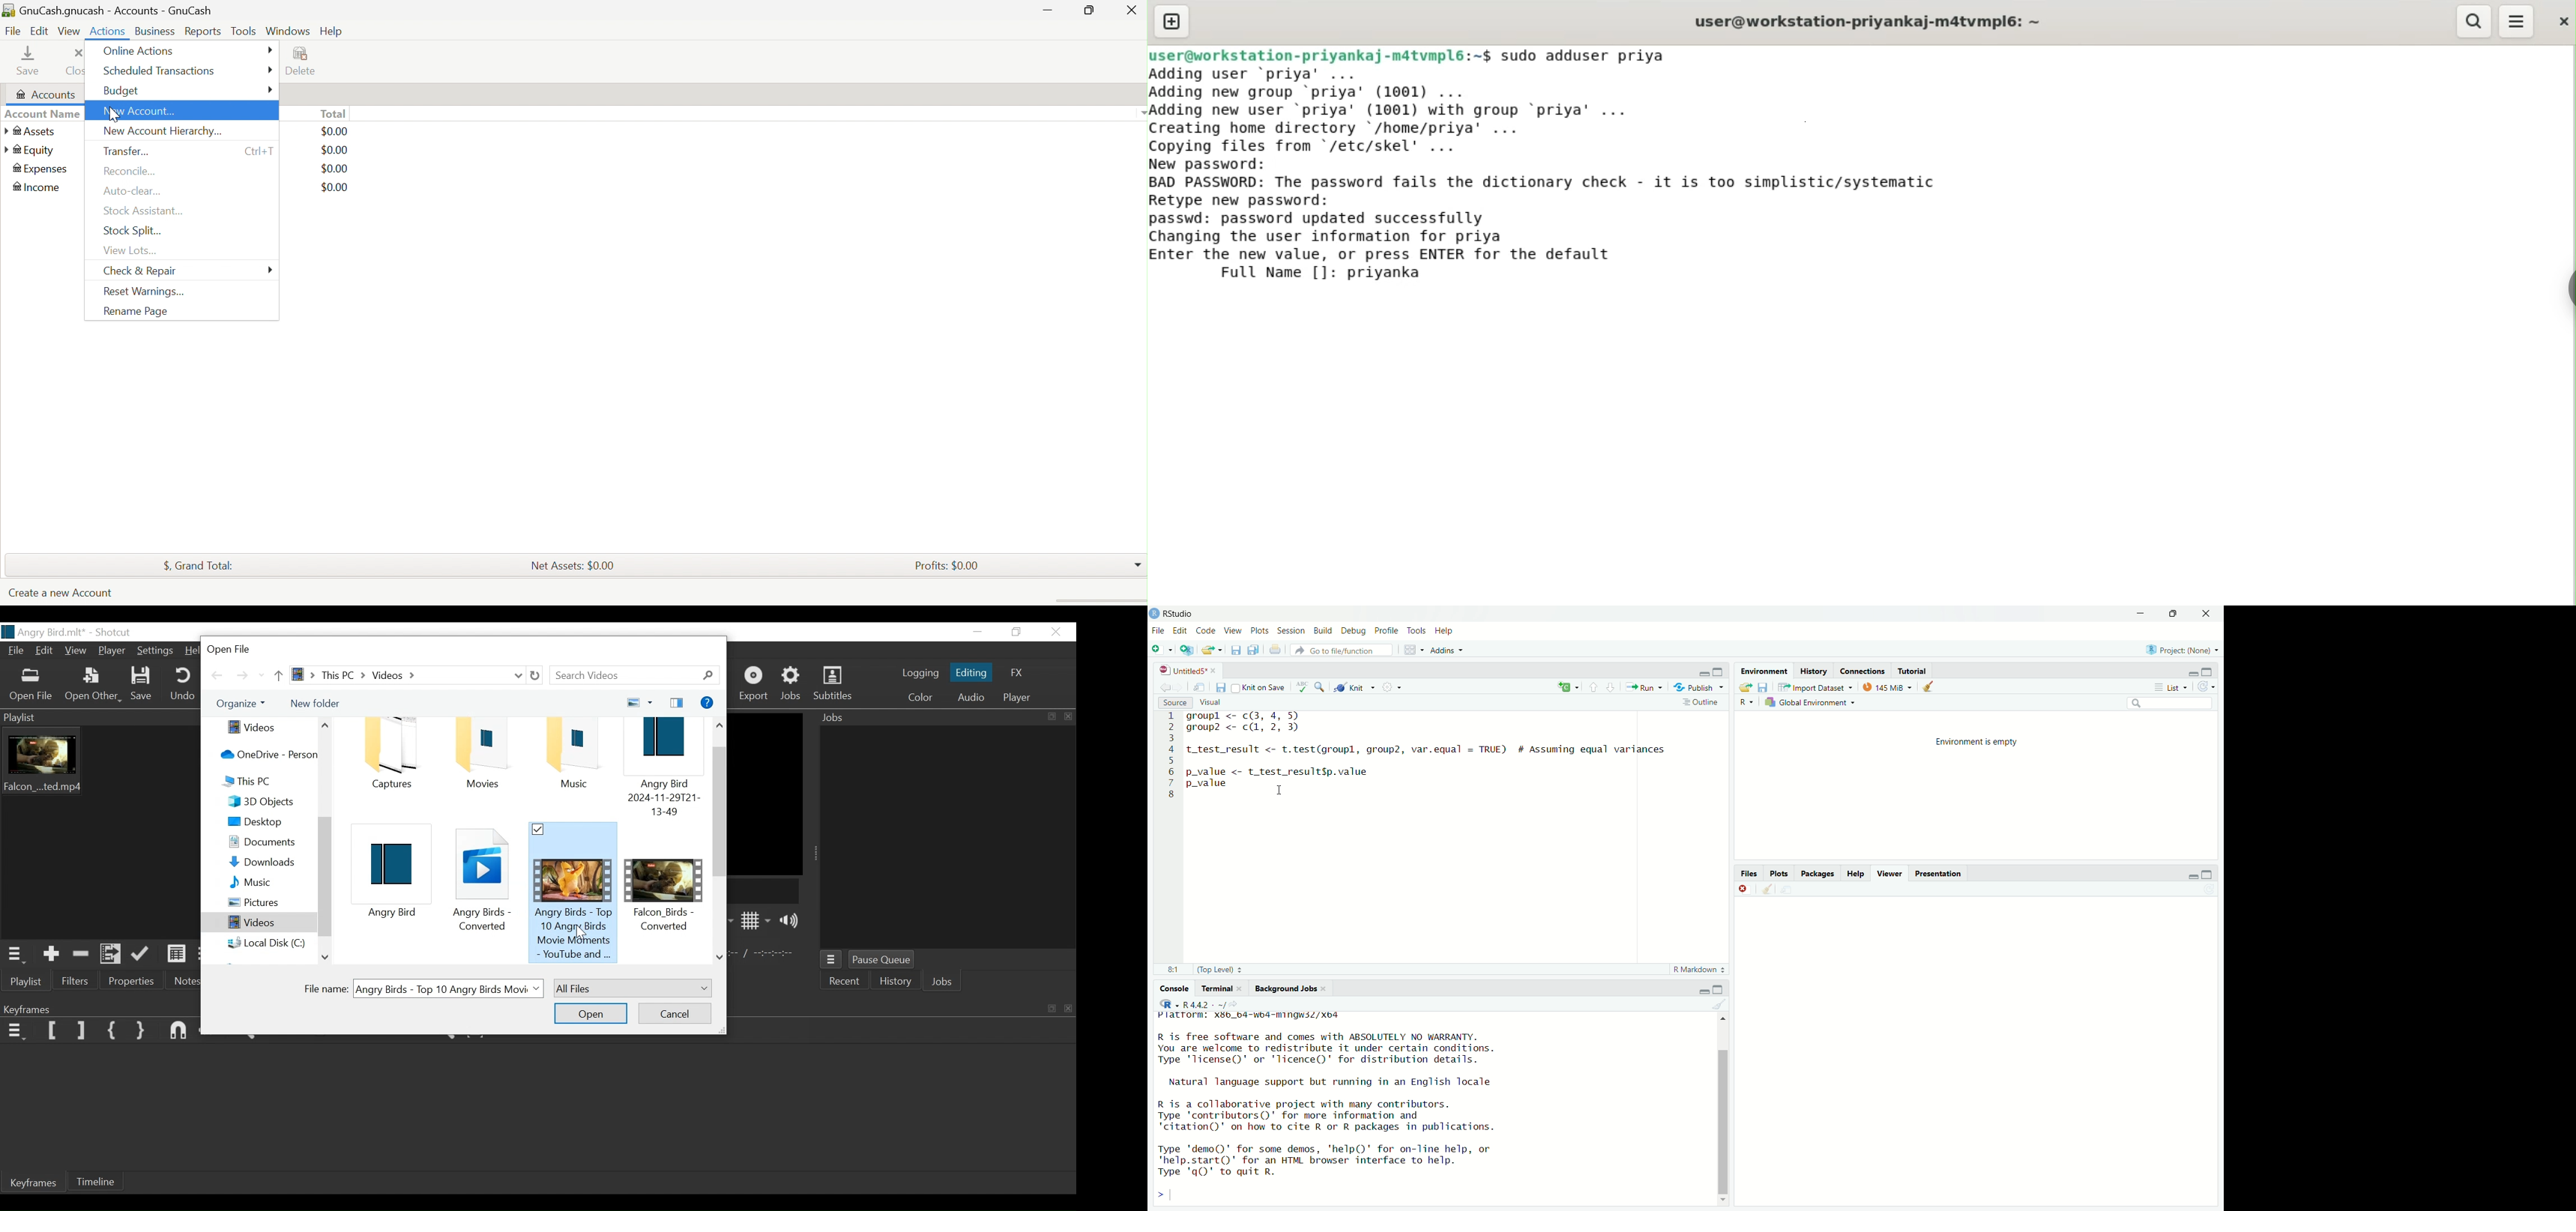 This screenshot has width=2576, height=1232. I want to click on Build, so click(1324, 629).